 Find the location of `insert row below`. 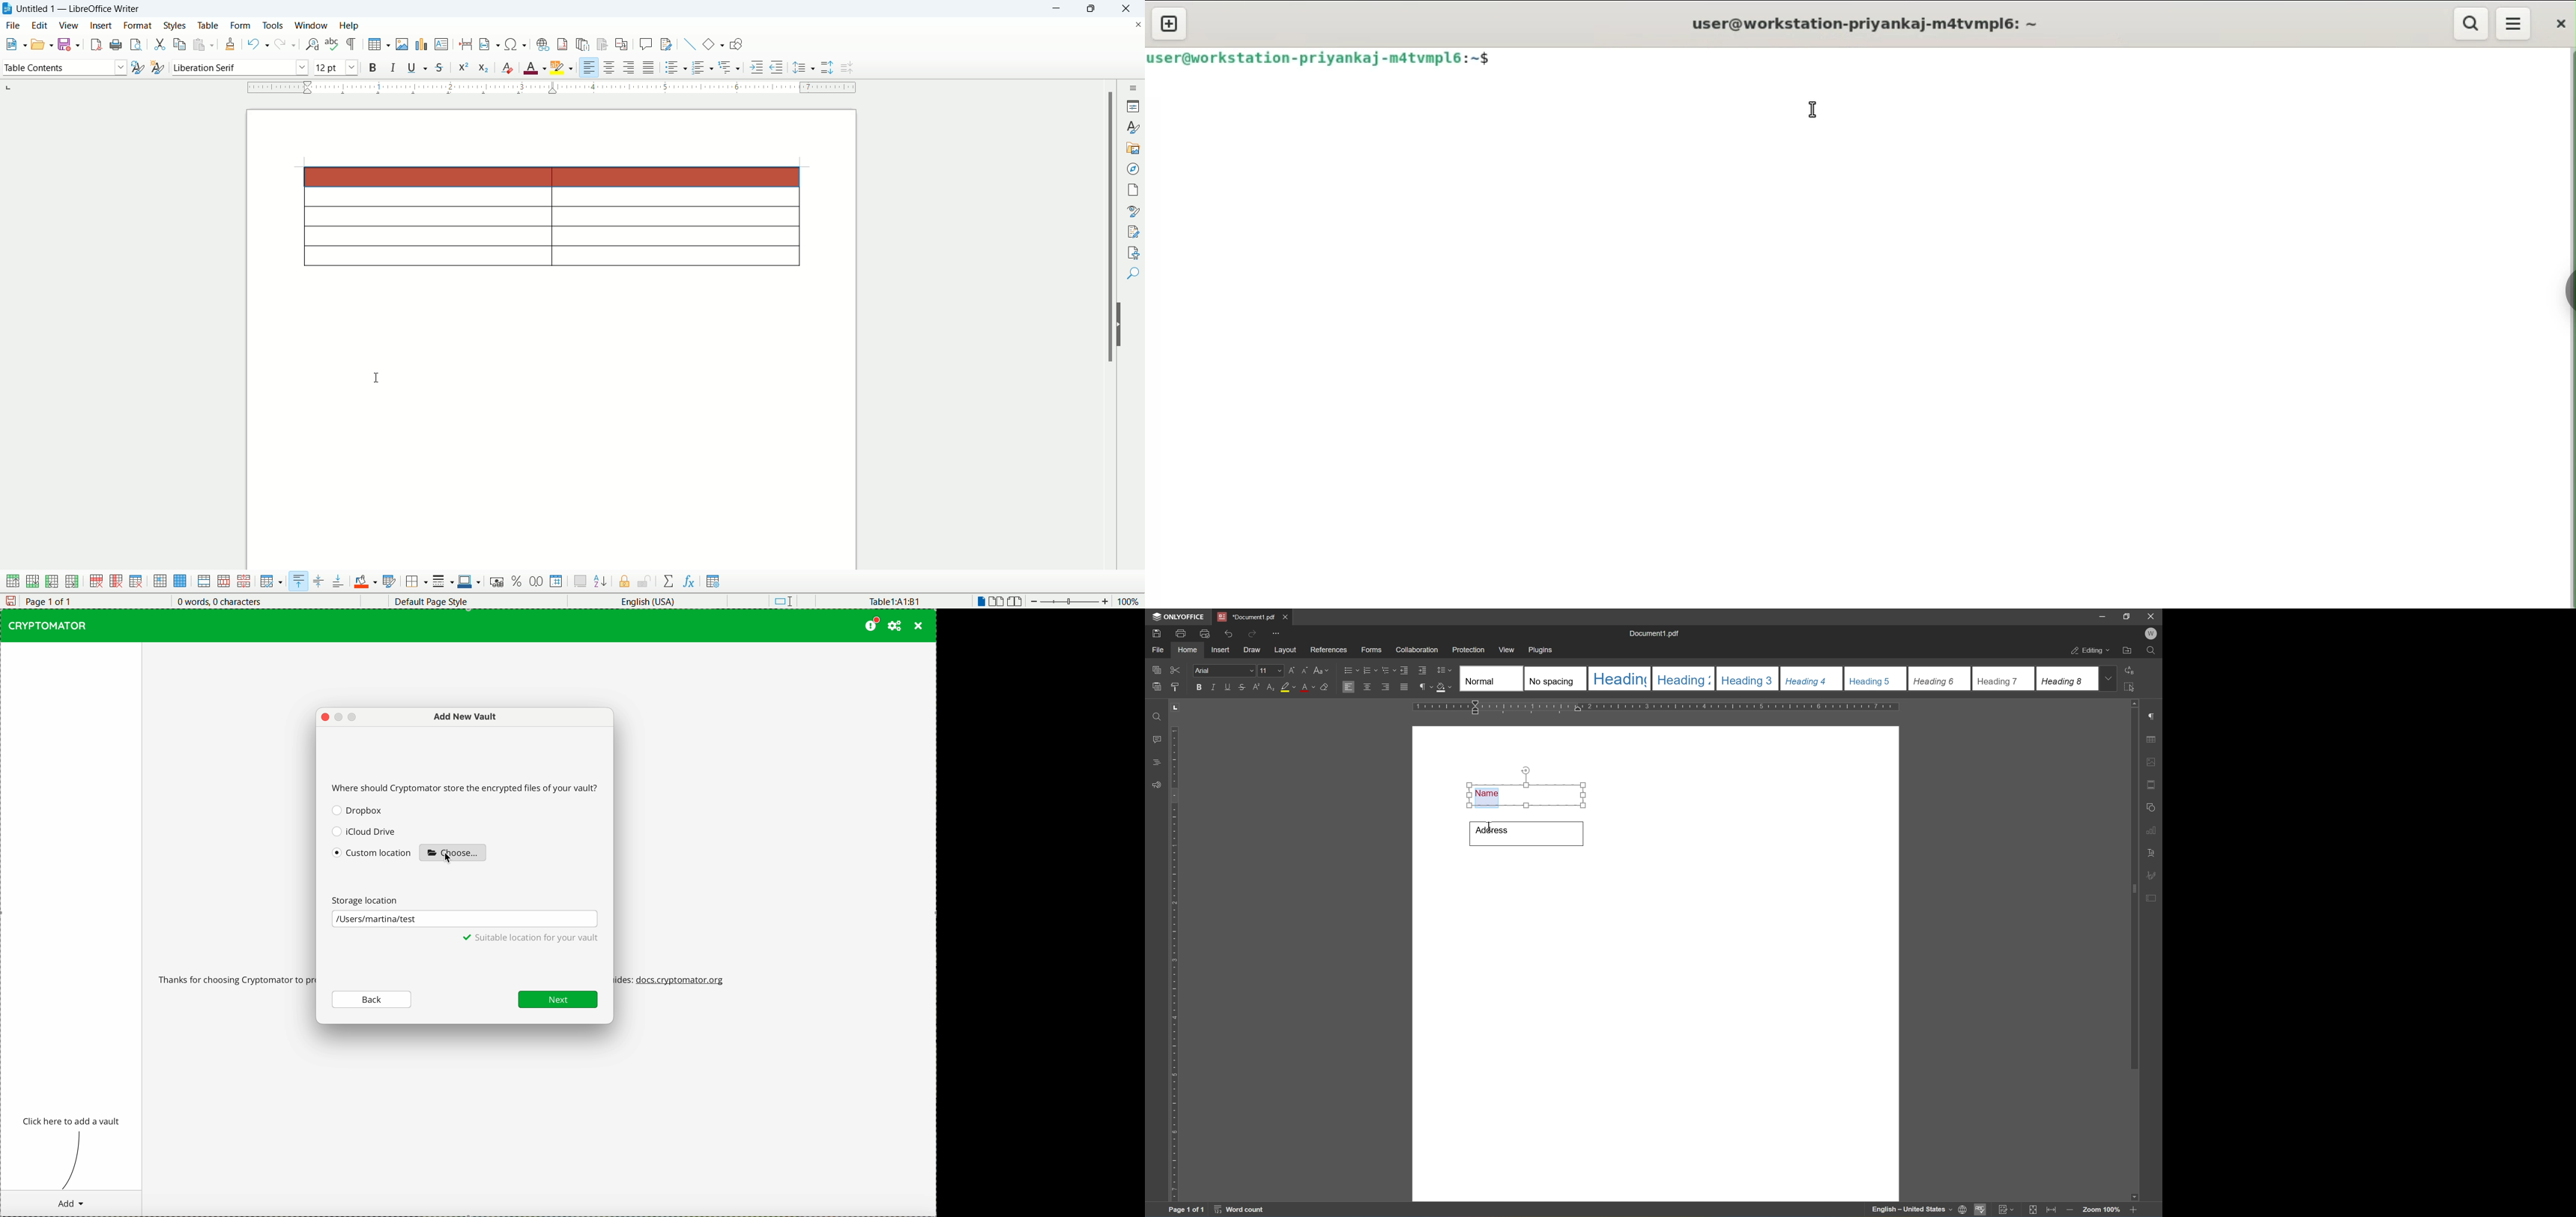

insert row below is located at coordinates (33, 580).